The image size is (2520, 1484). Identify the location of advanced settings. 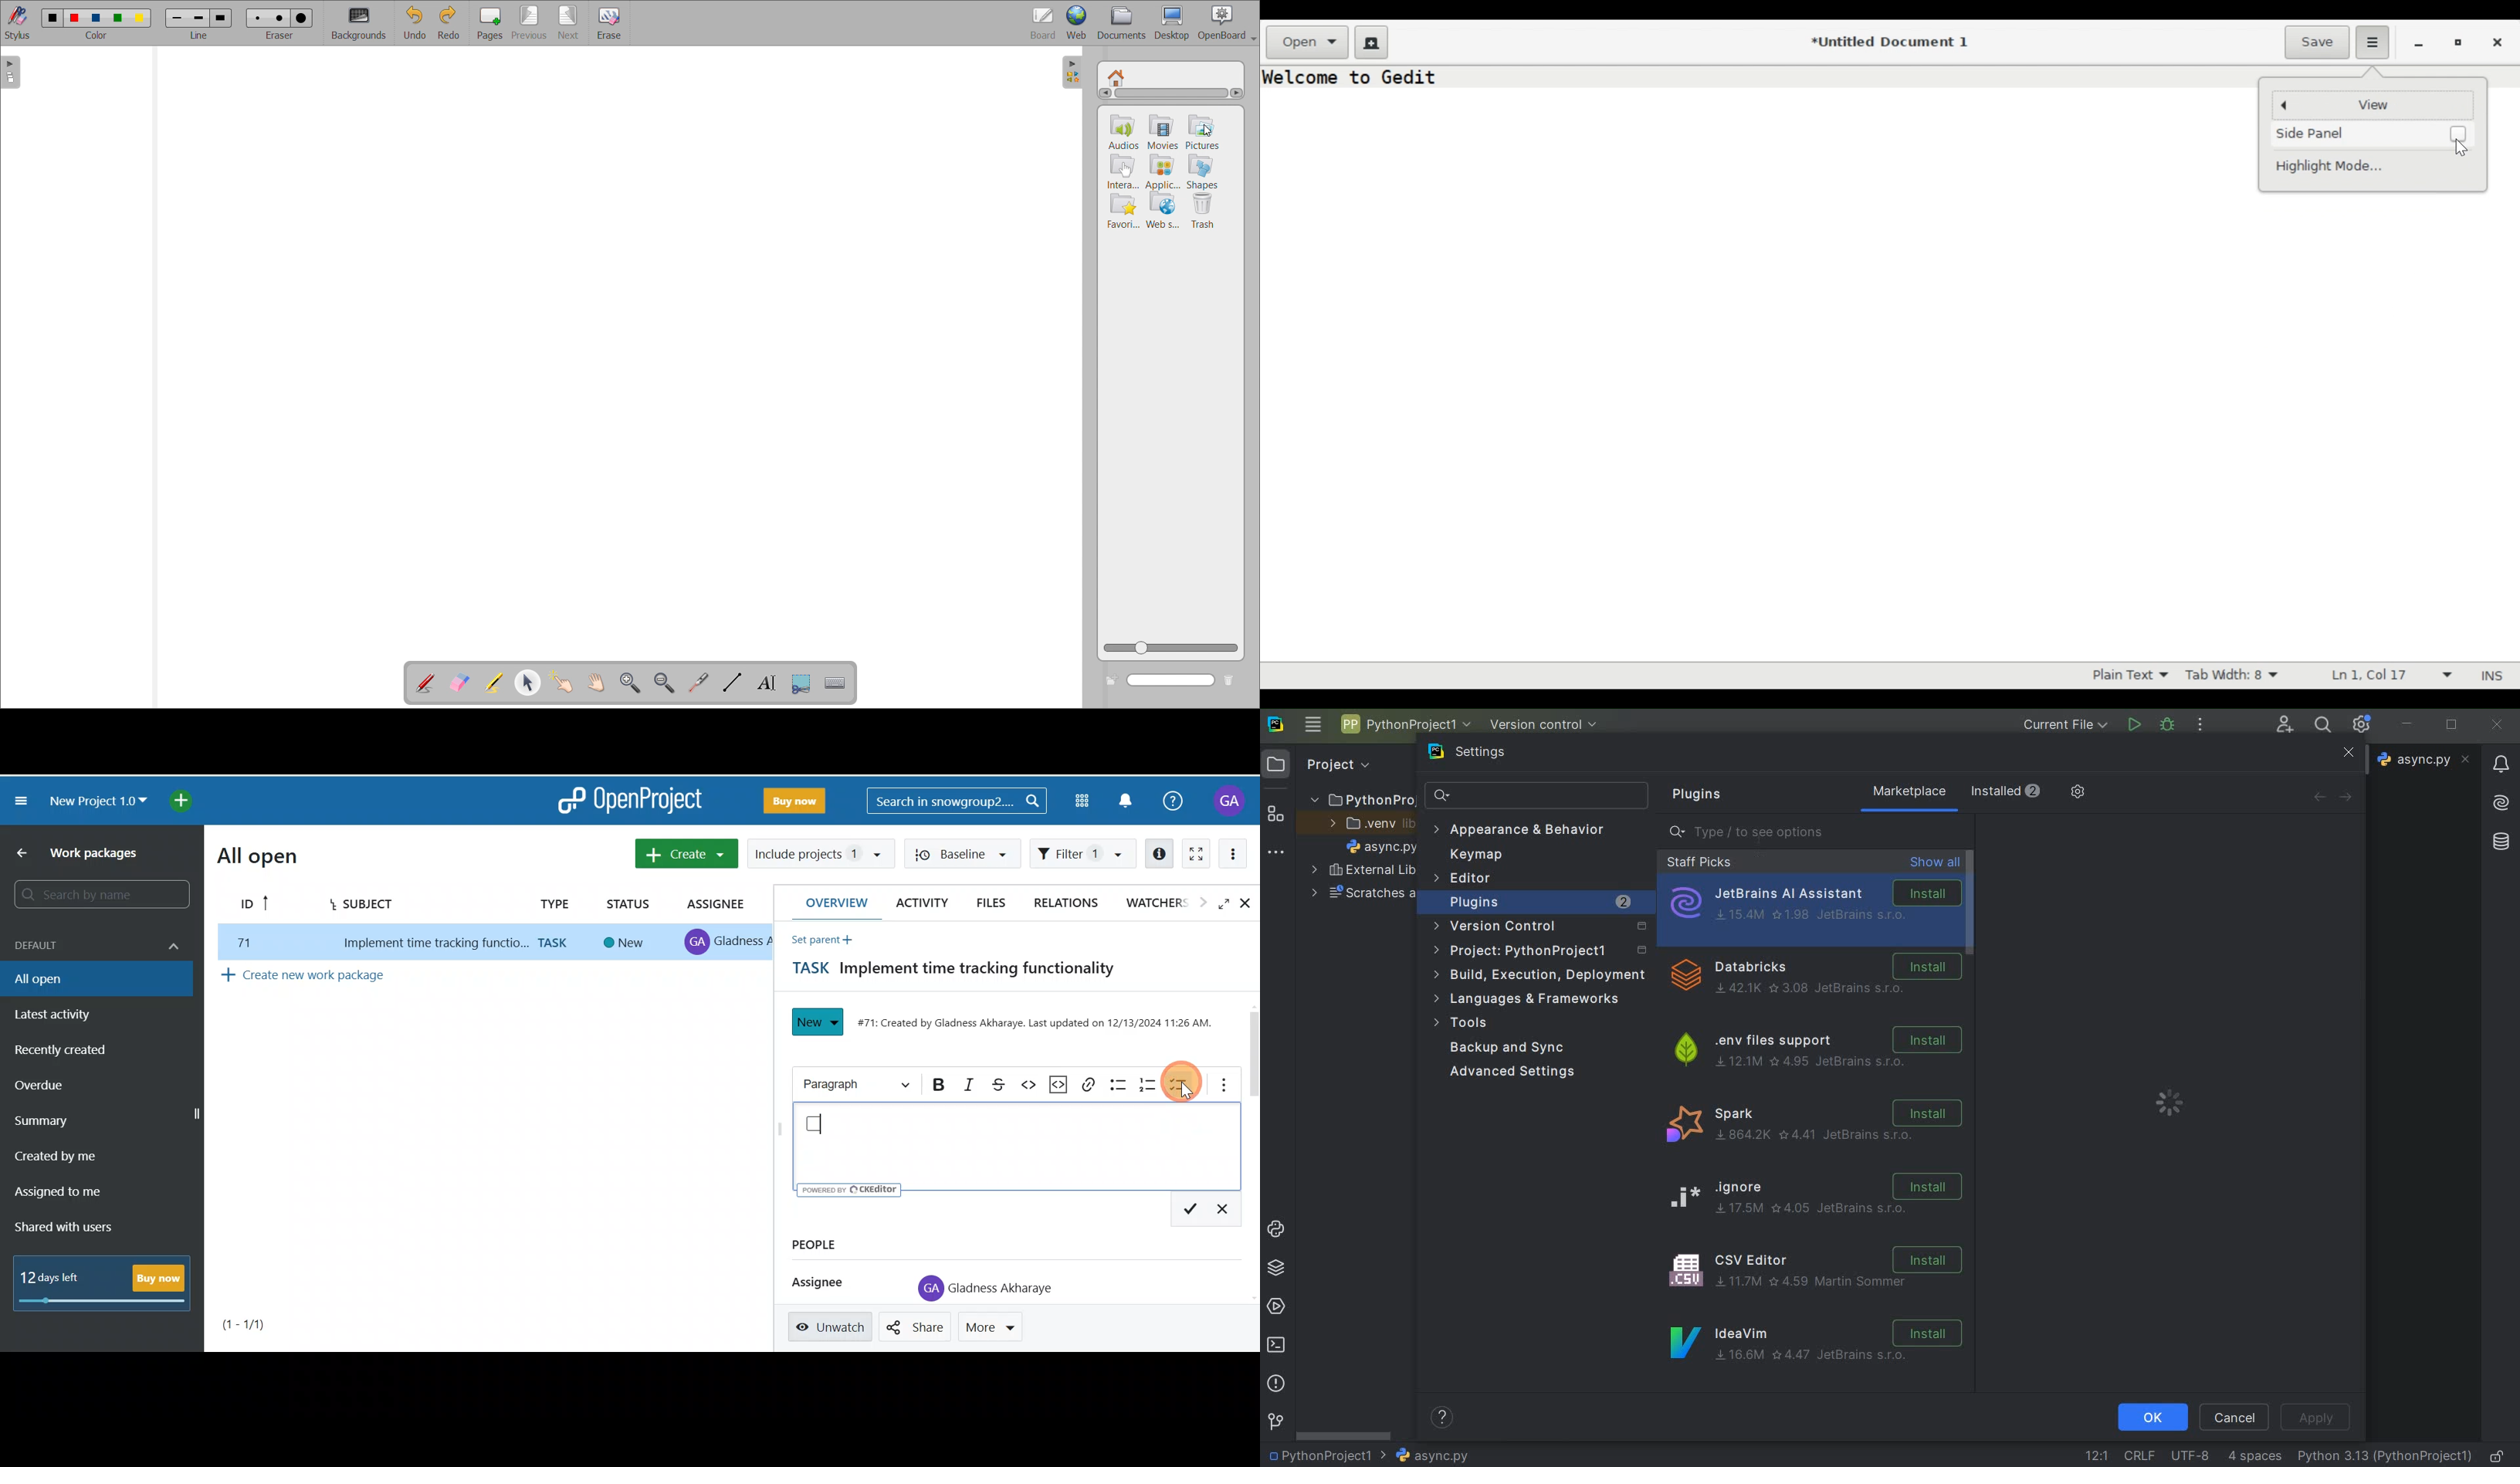
(1515, 1072).